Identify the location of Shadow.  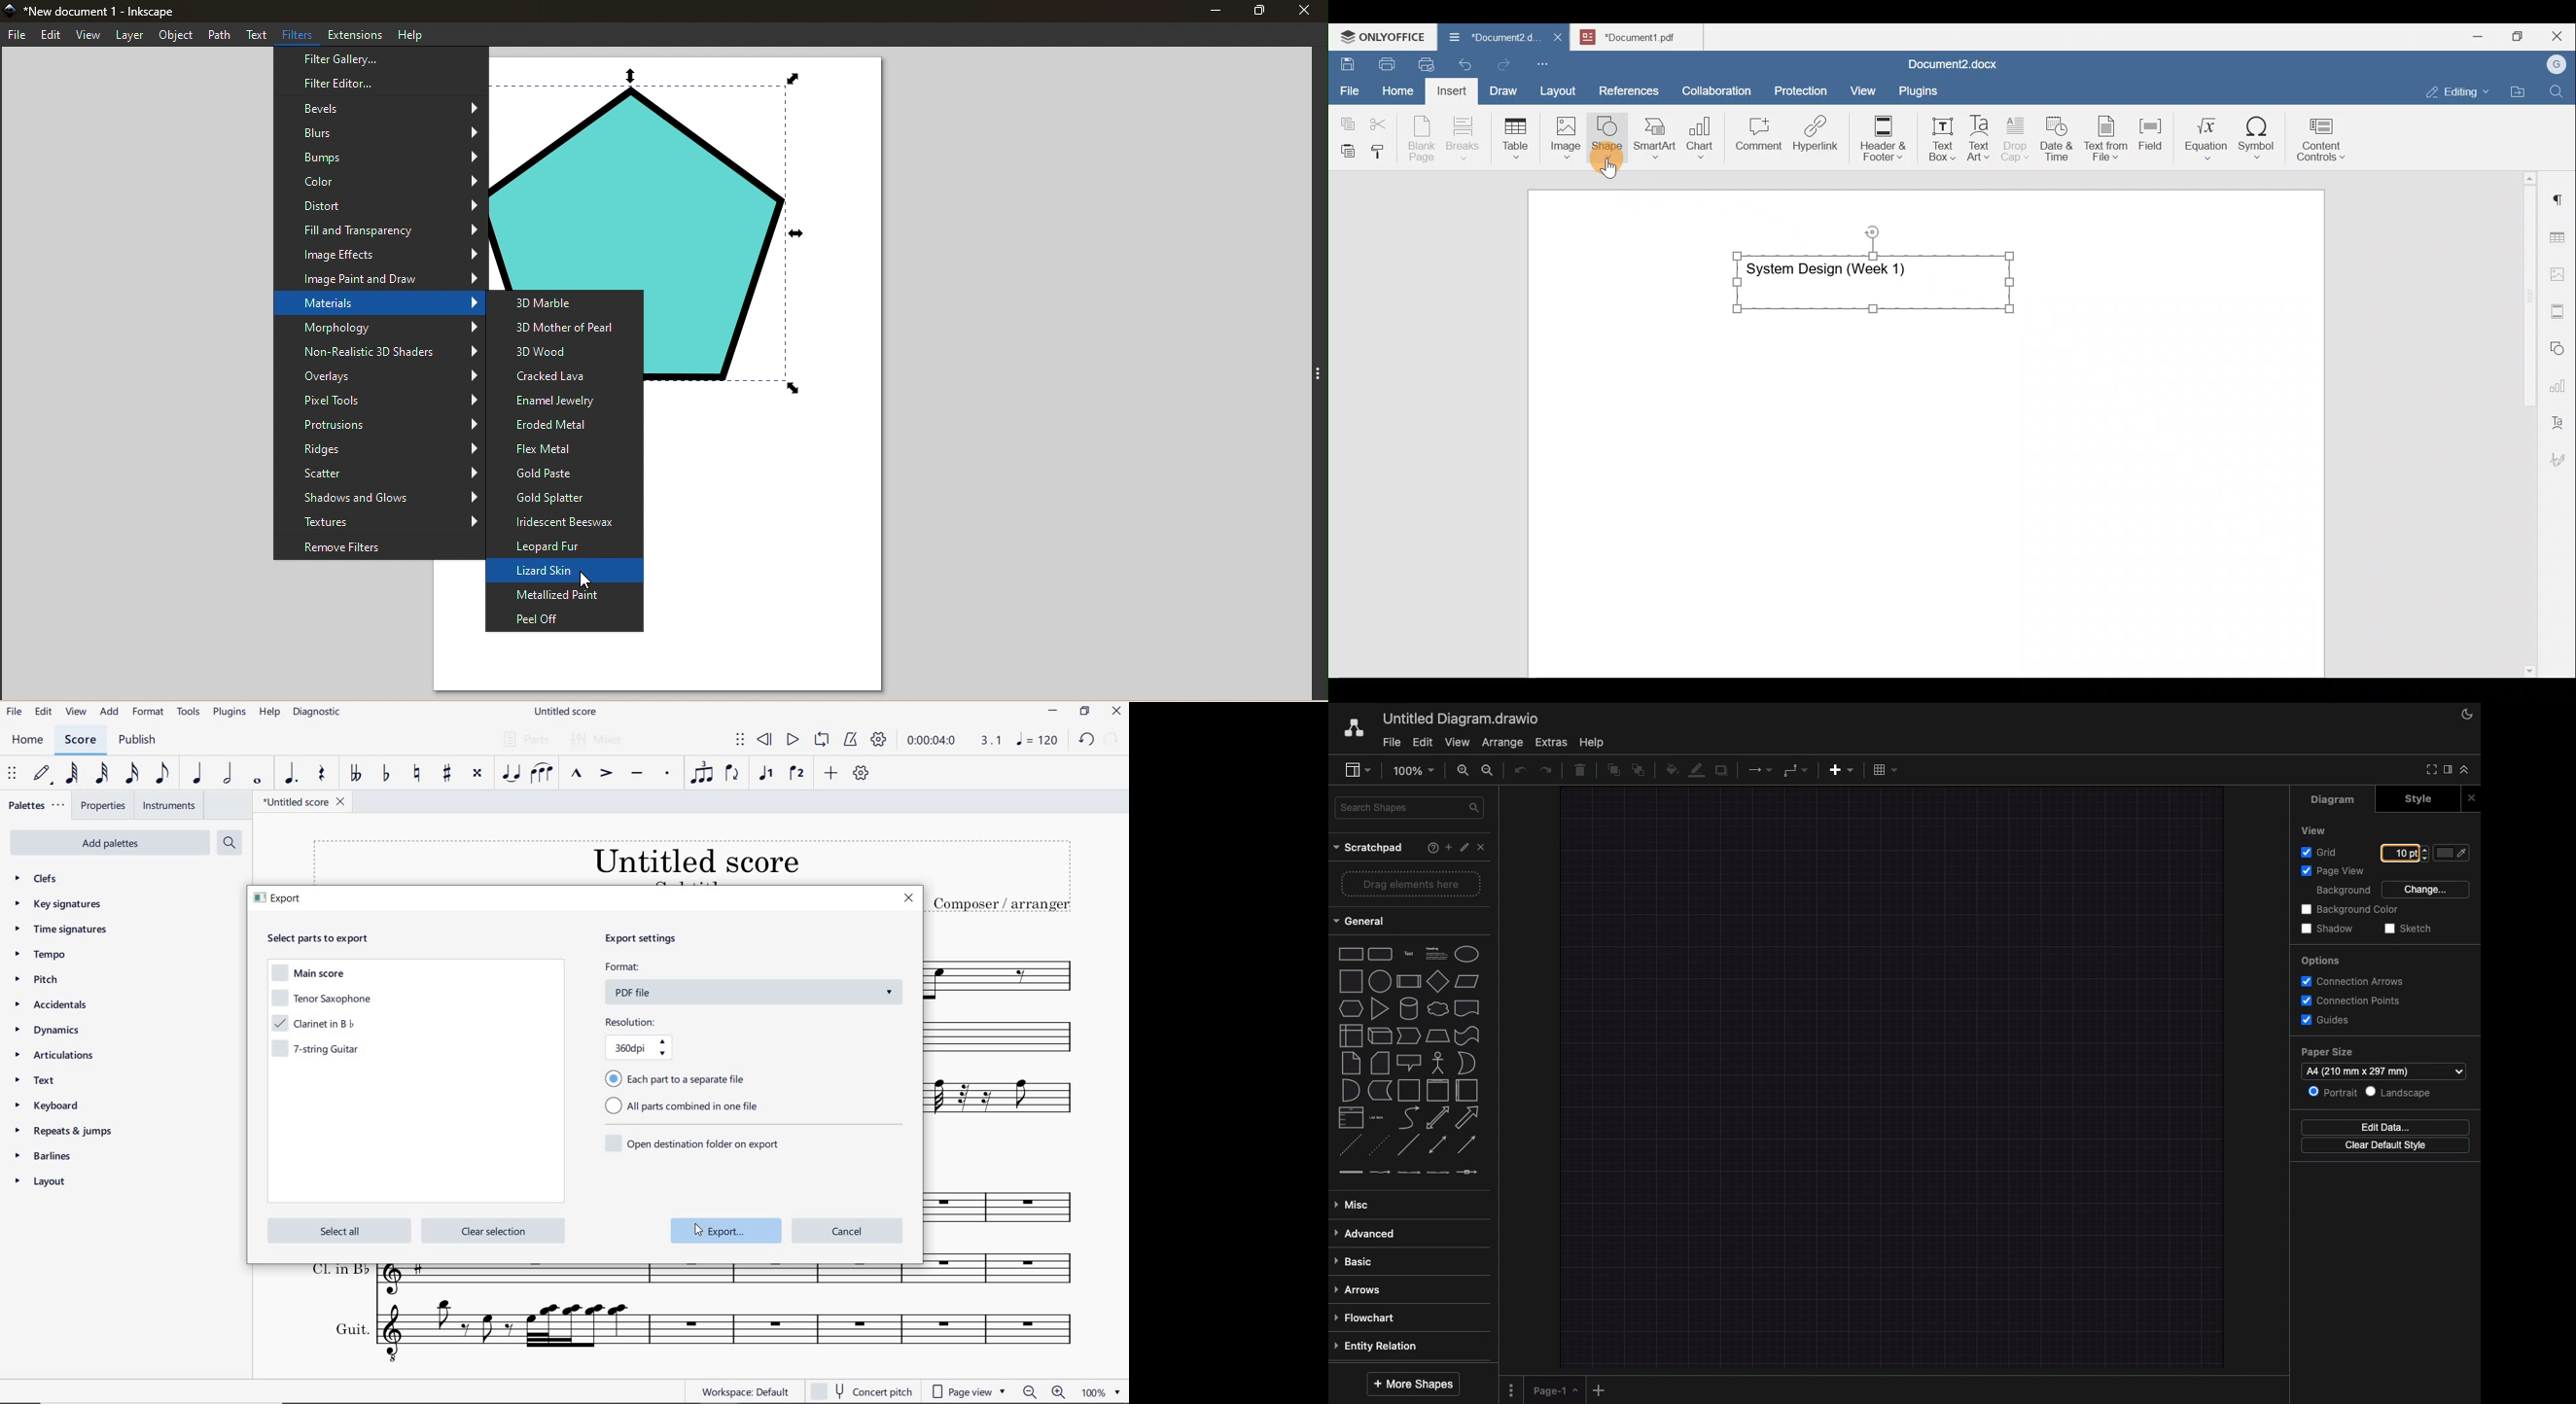
(1723, 773).